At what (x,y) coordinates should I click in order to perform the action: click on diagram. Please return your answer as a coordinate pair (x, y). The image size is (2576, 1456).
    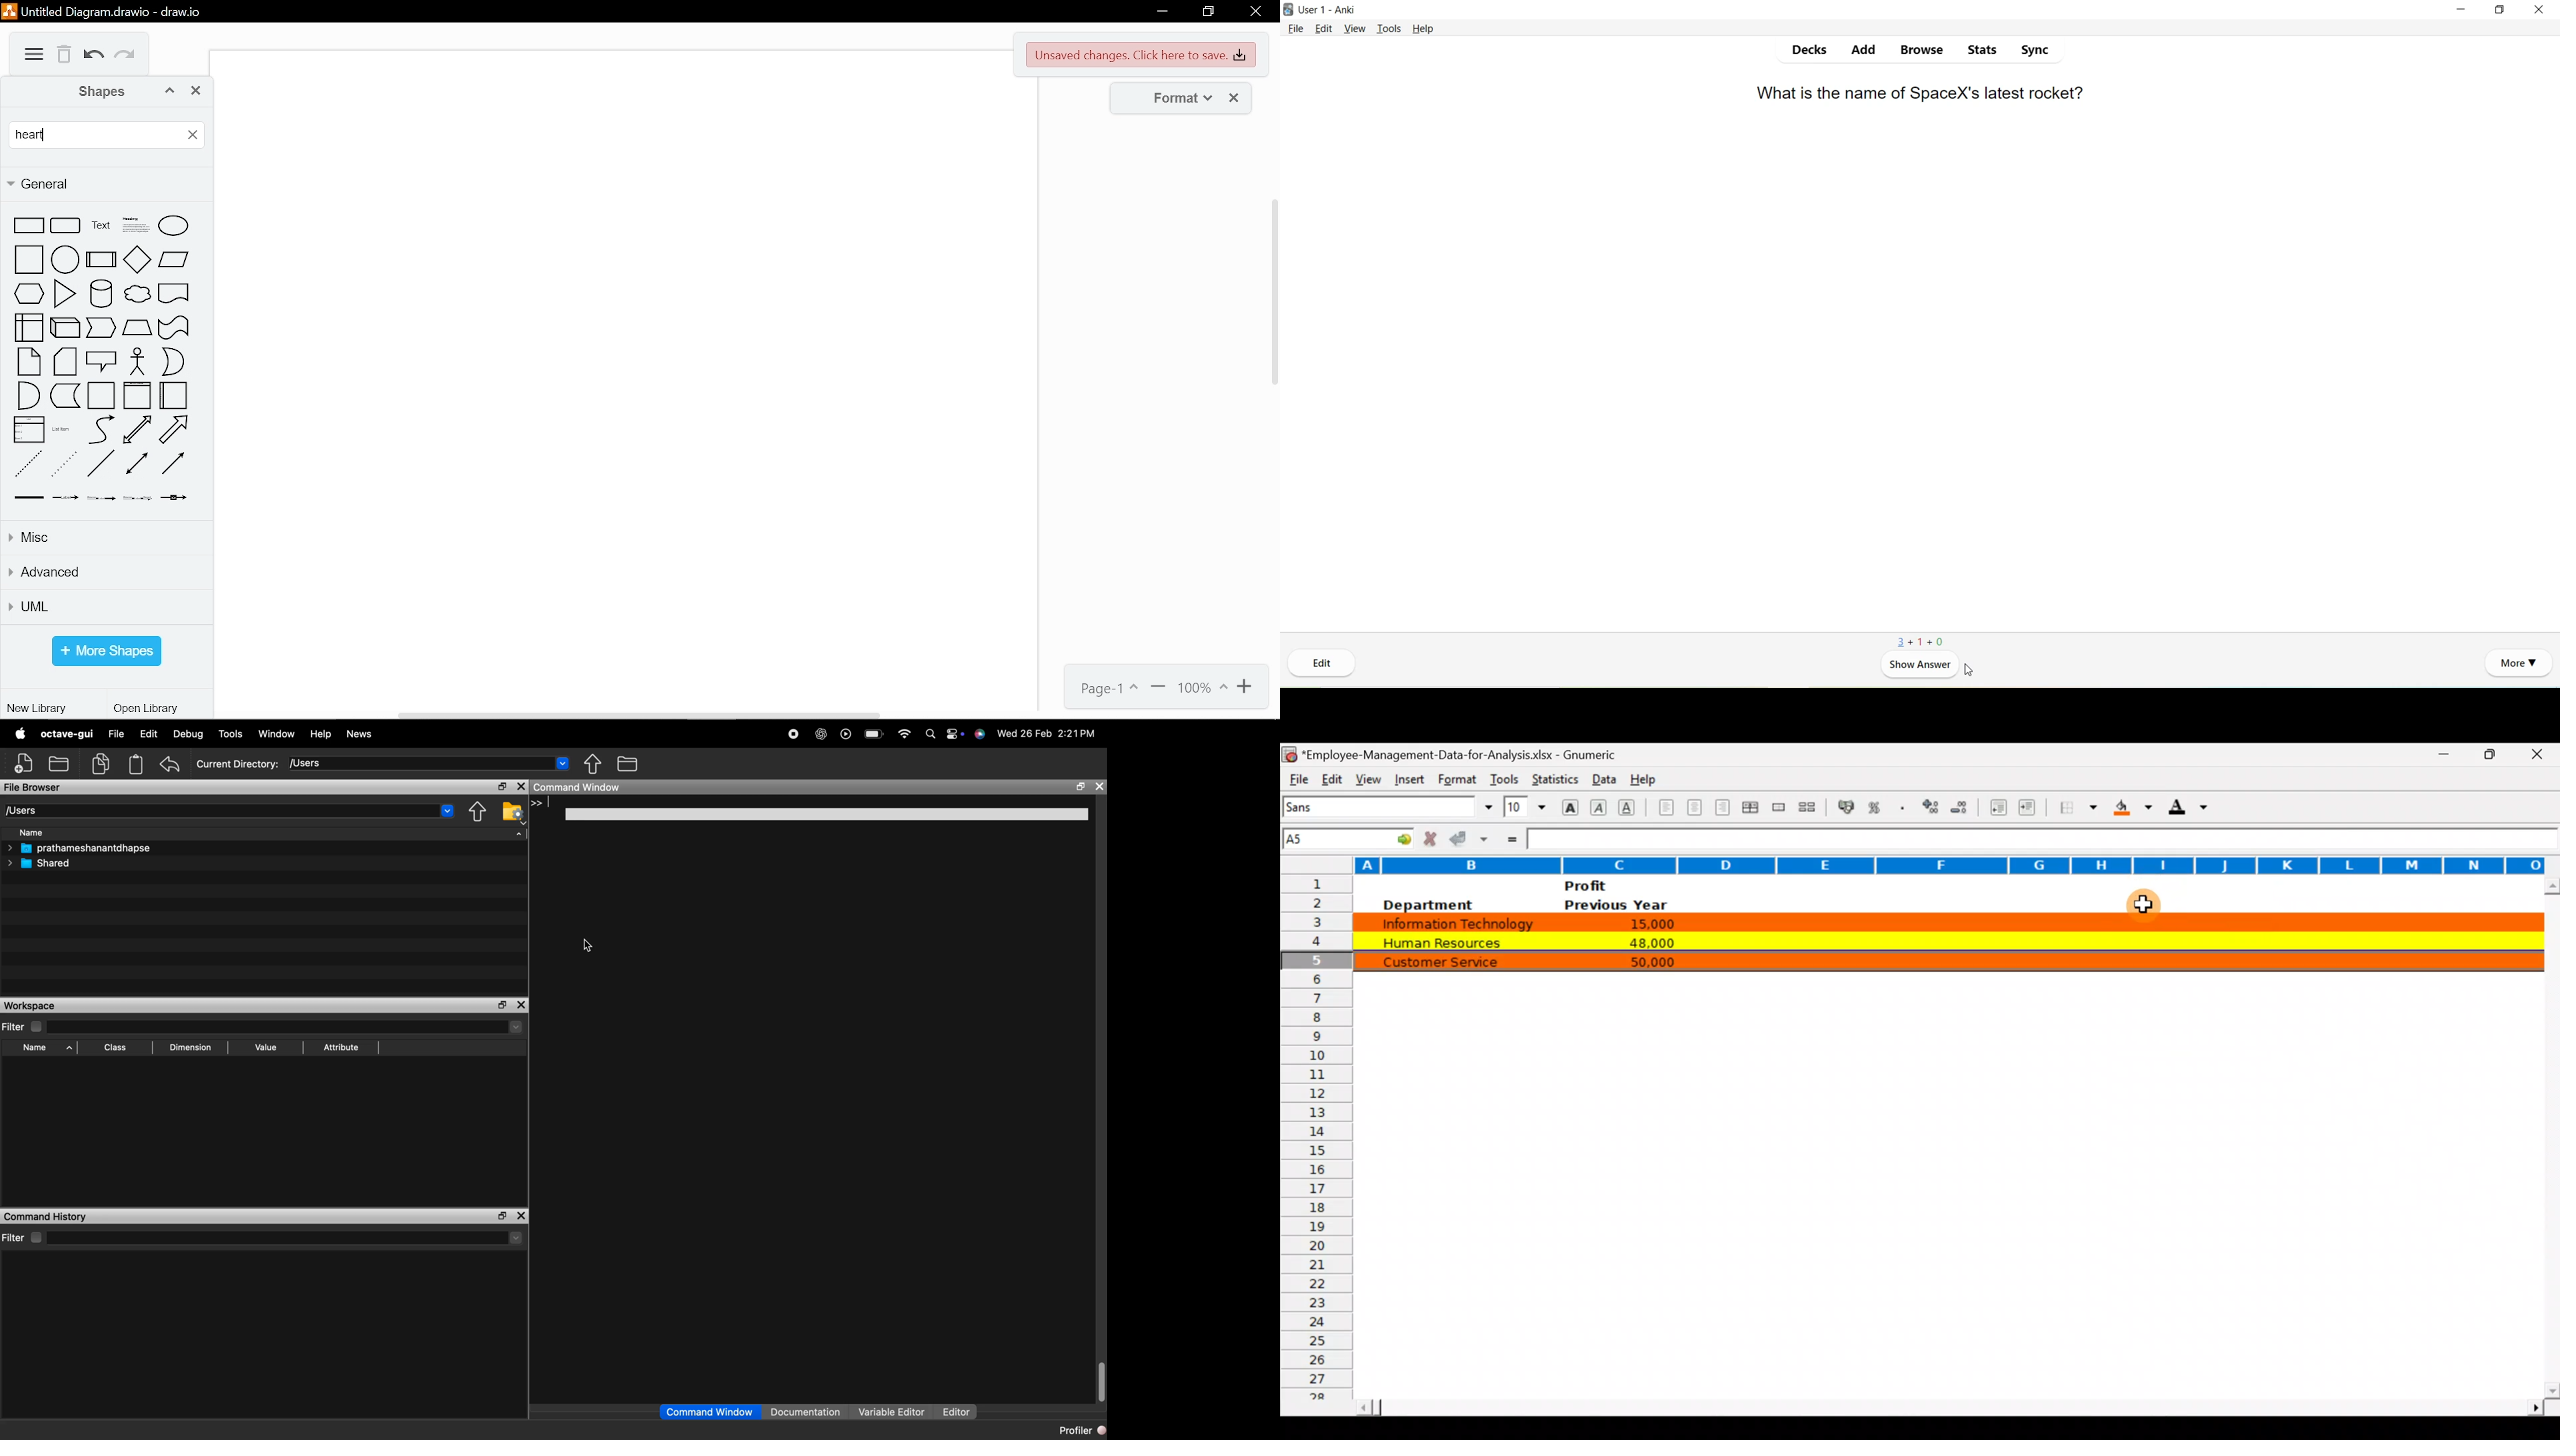
    Looking at the image, I should click on (34, 55).